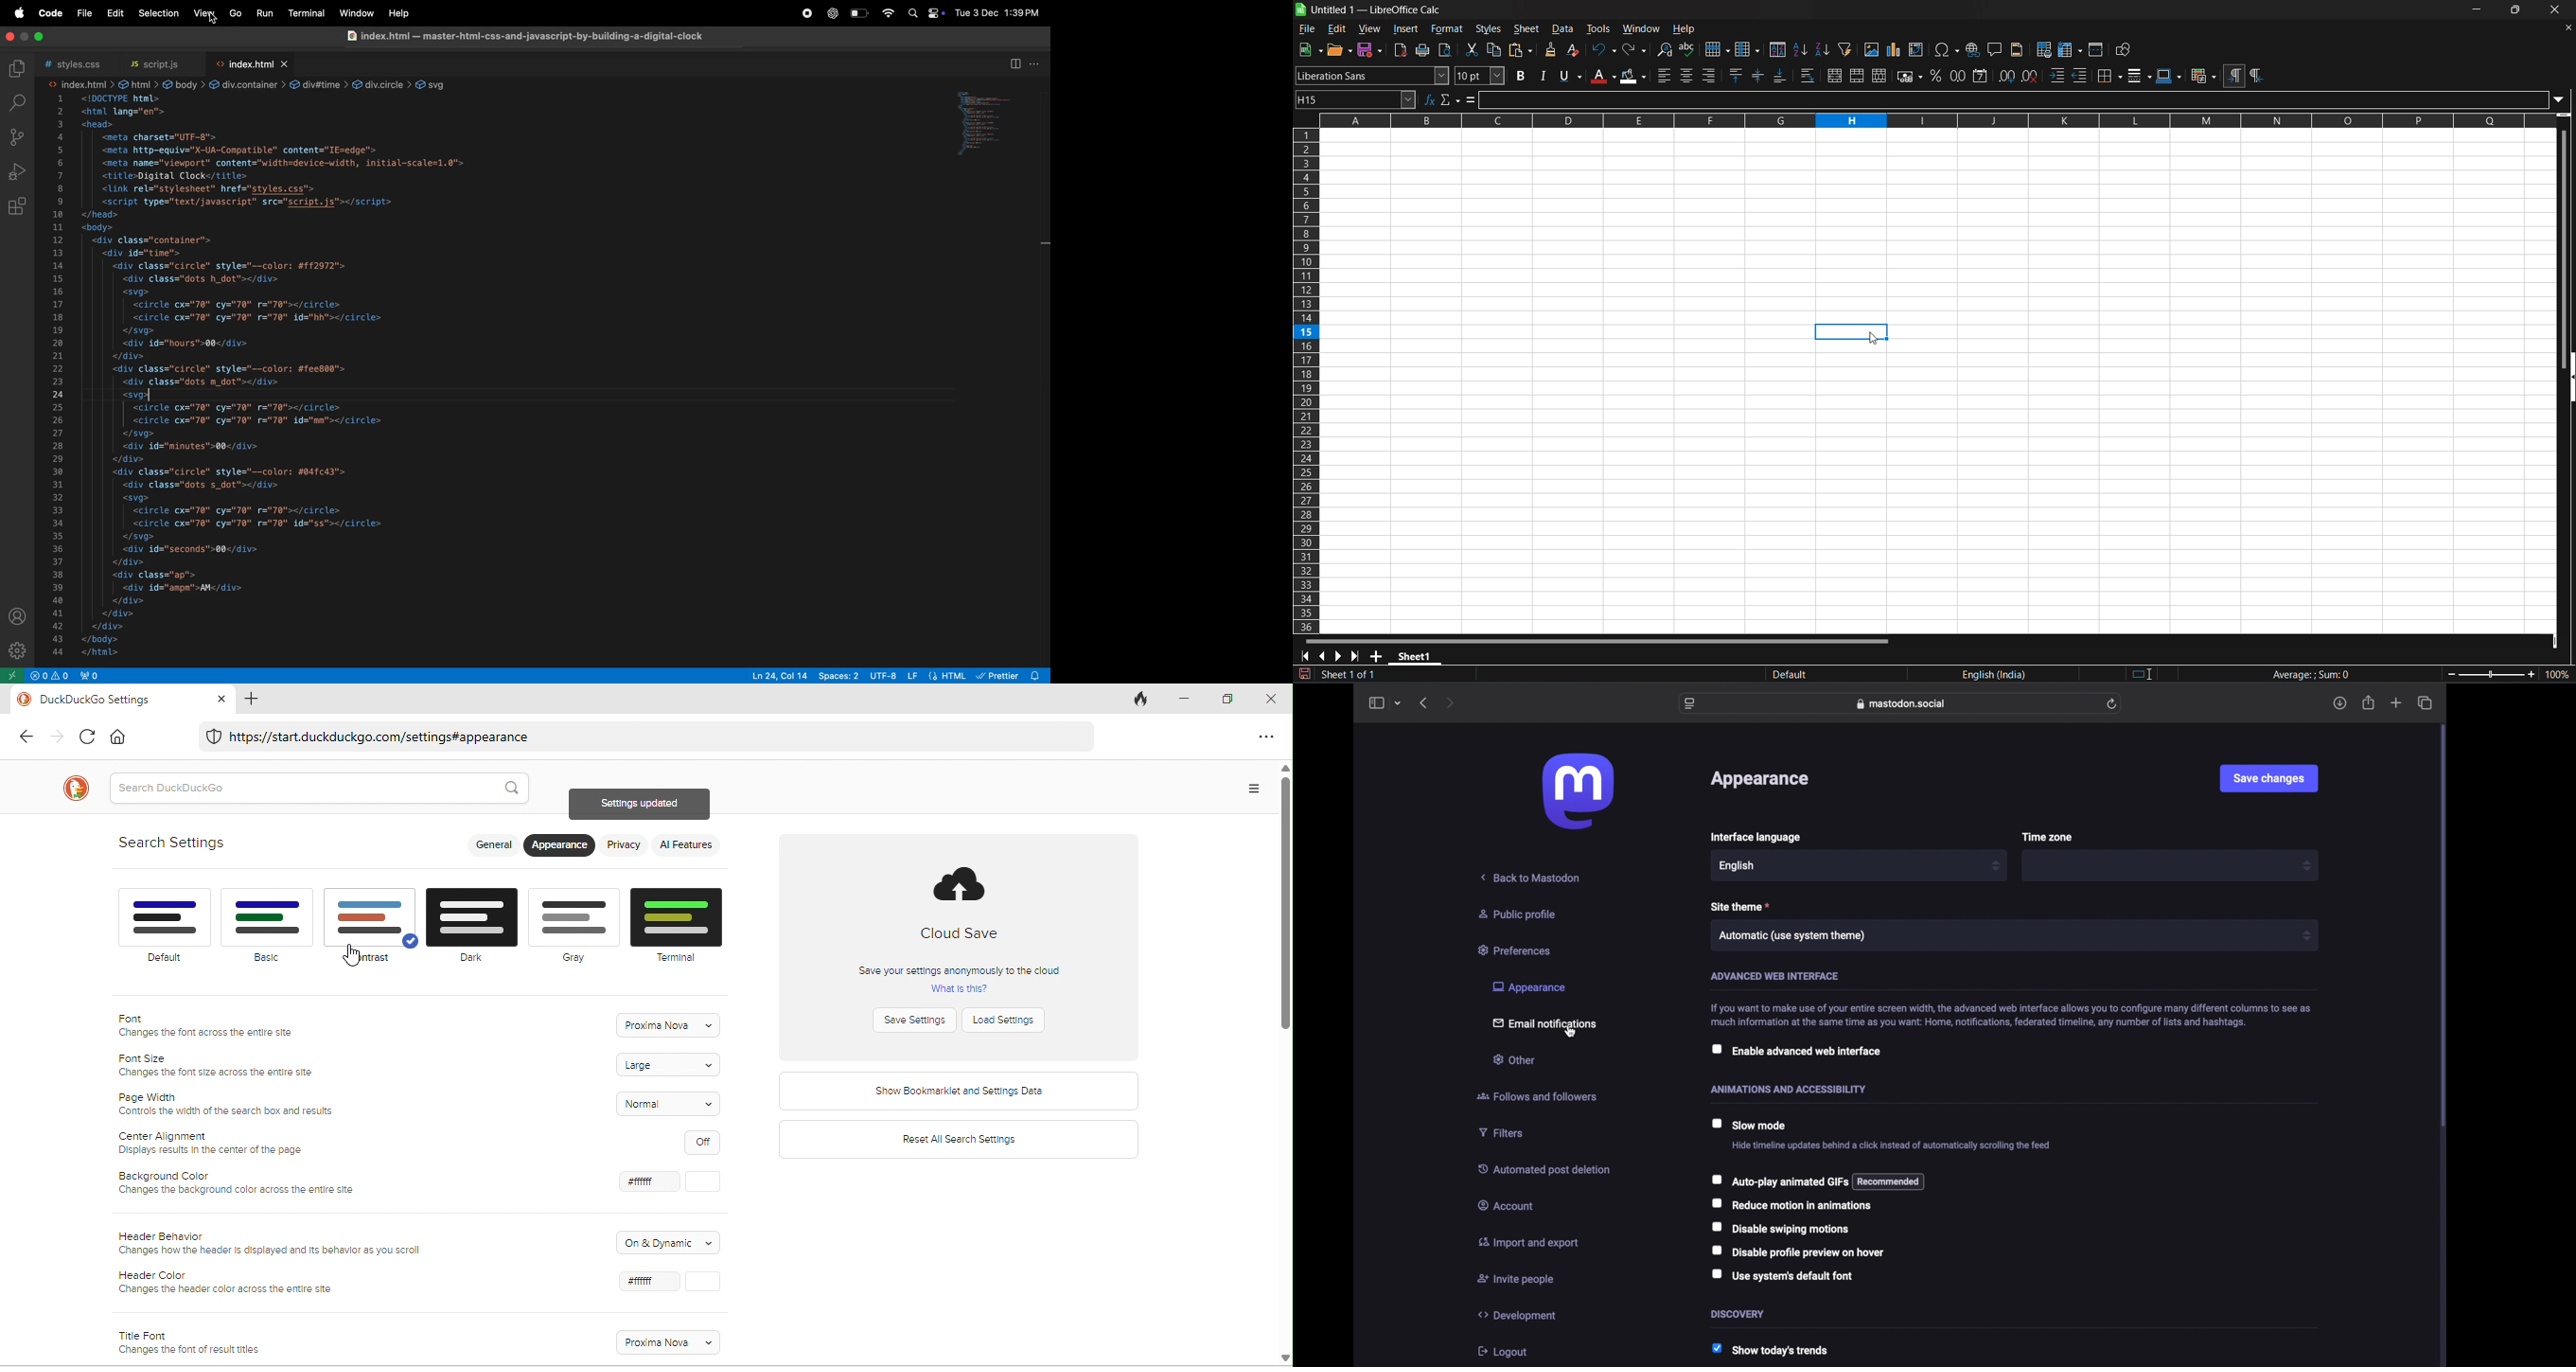 Image resolution: width=2576 pixels, height=1372 pixels. Describe the element at coordinates (1578, 791) in the screenshot. I see `mastodon logo` at that location.